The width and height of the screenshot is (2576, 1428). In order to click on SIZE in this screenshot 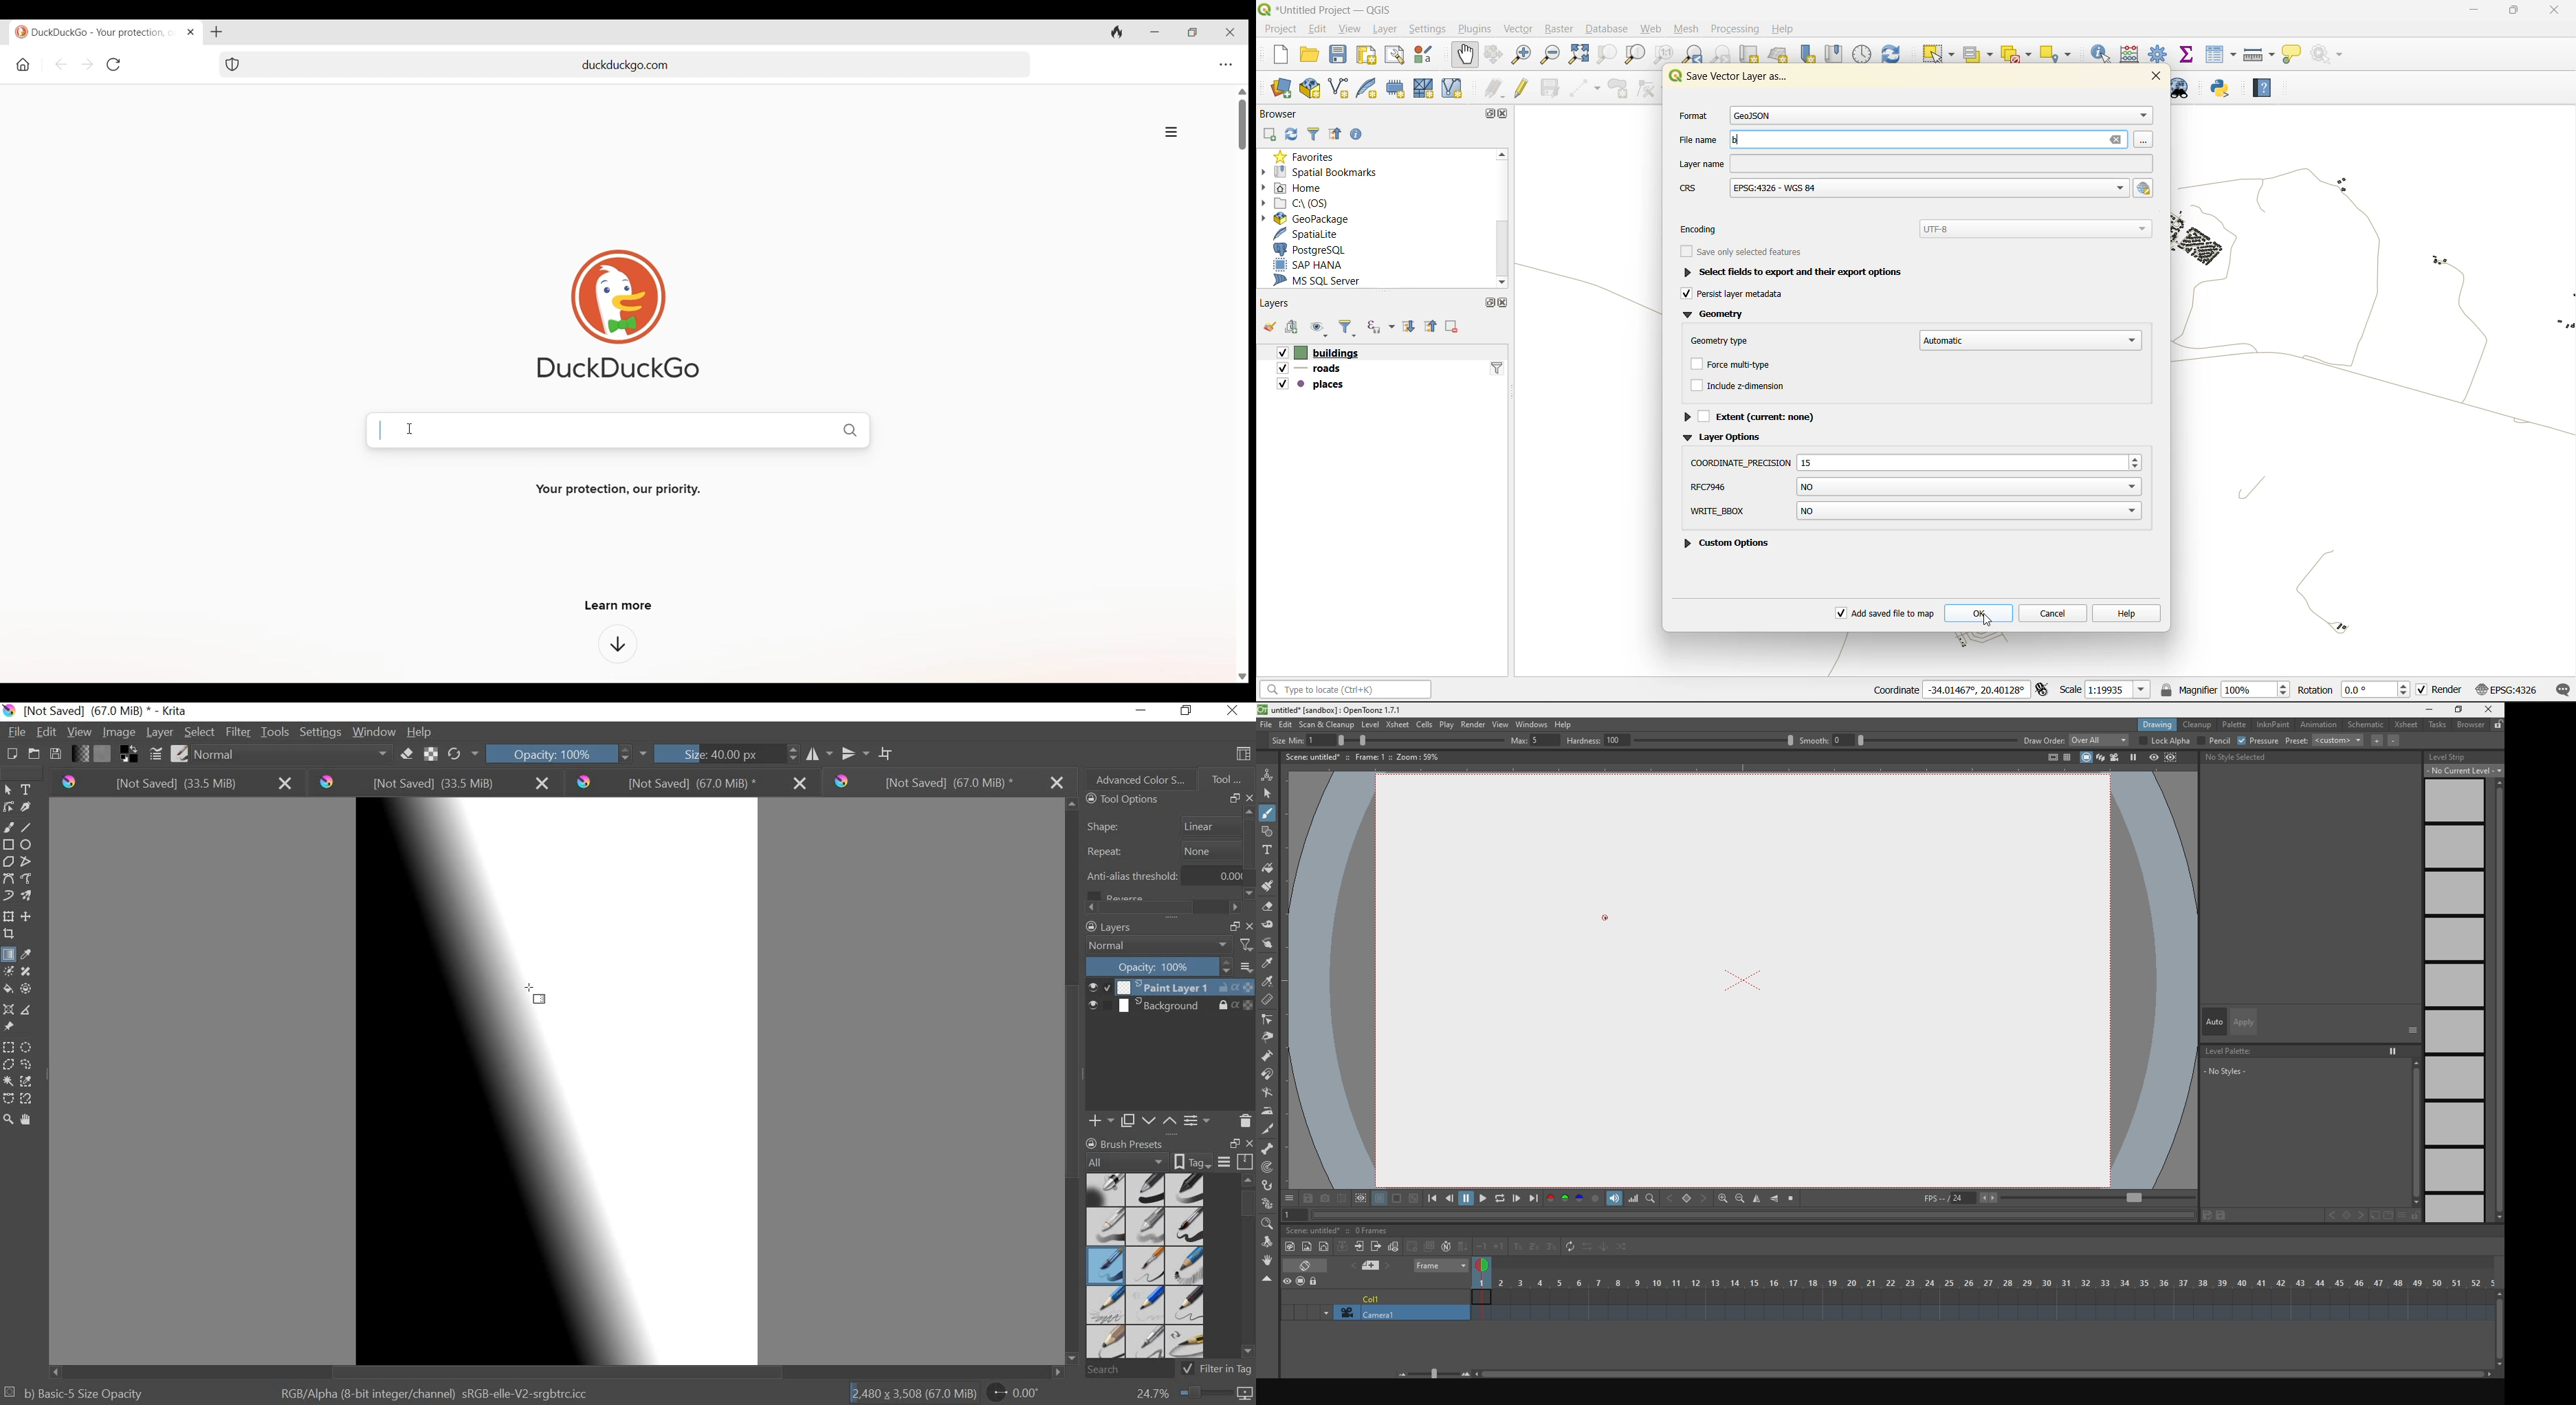, I will do `click(707, 755)`.